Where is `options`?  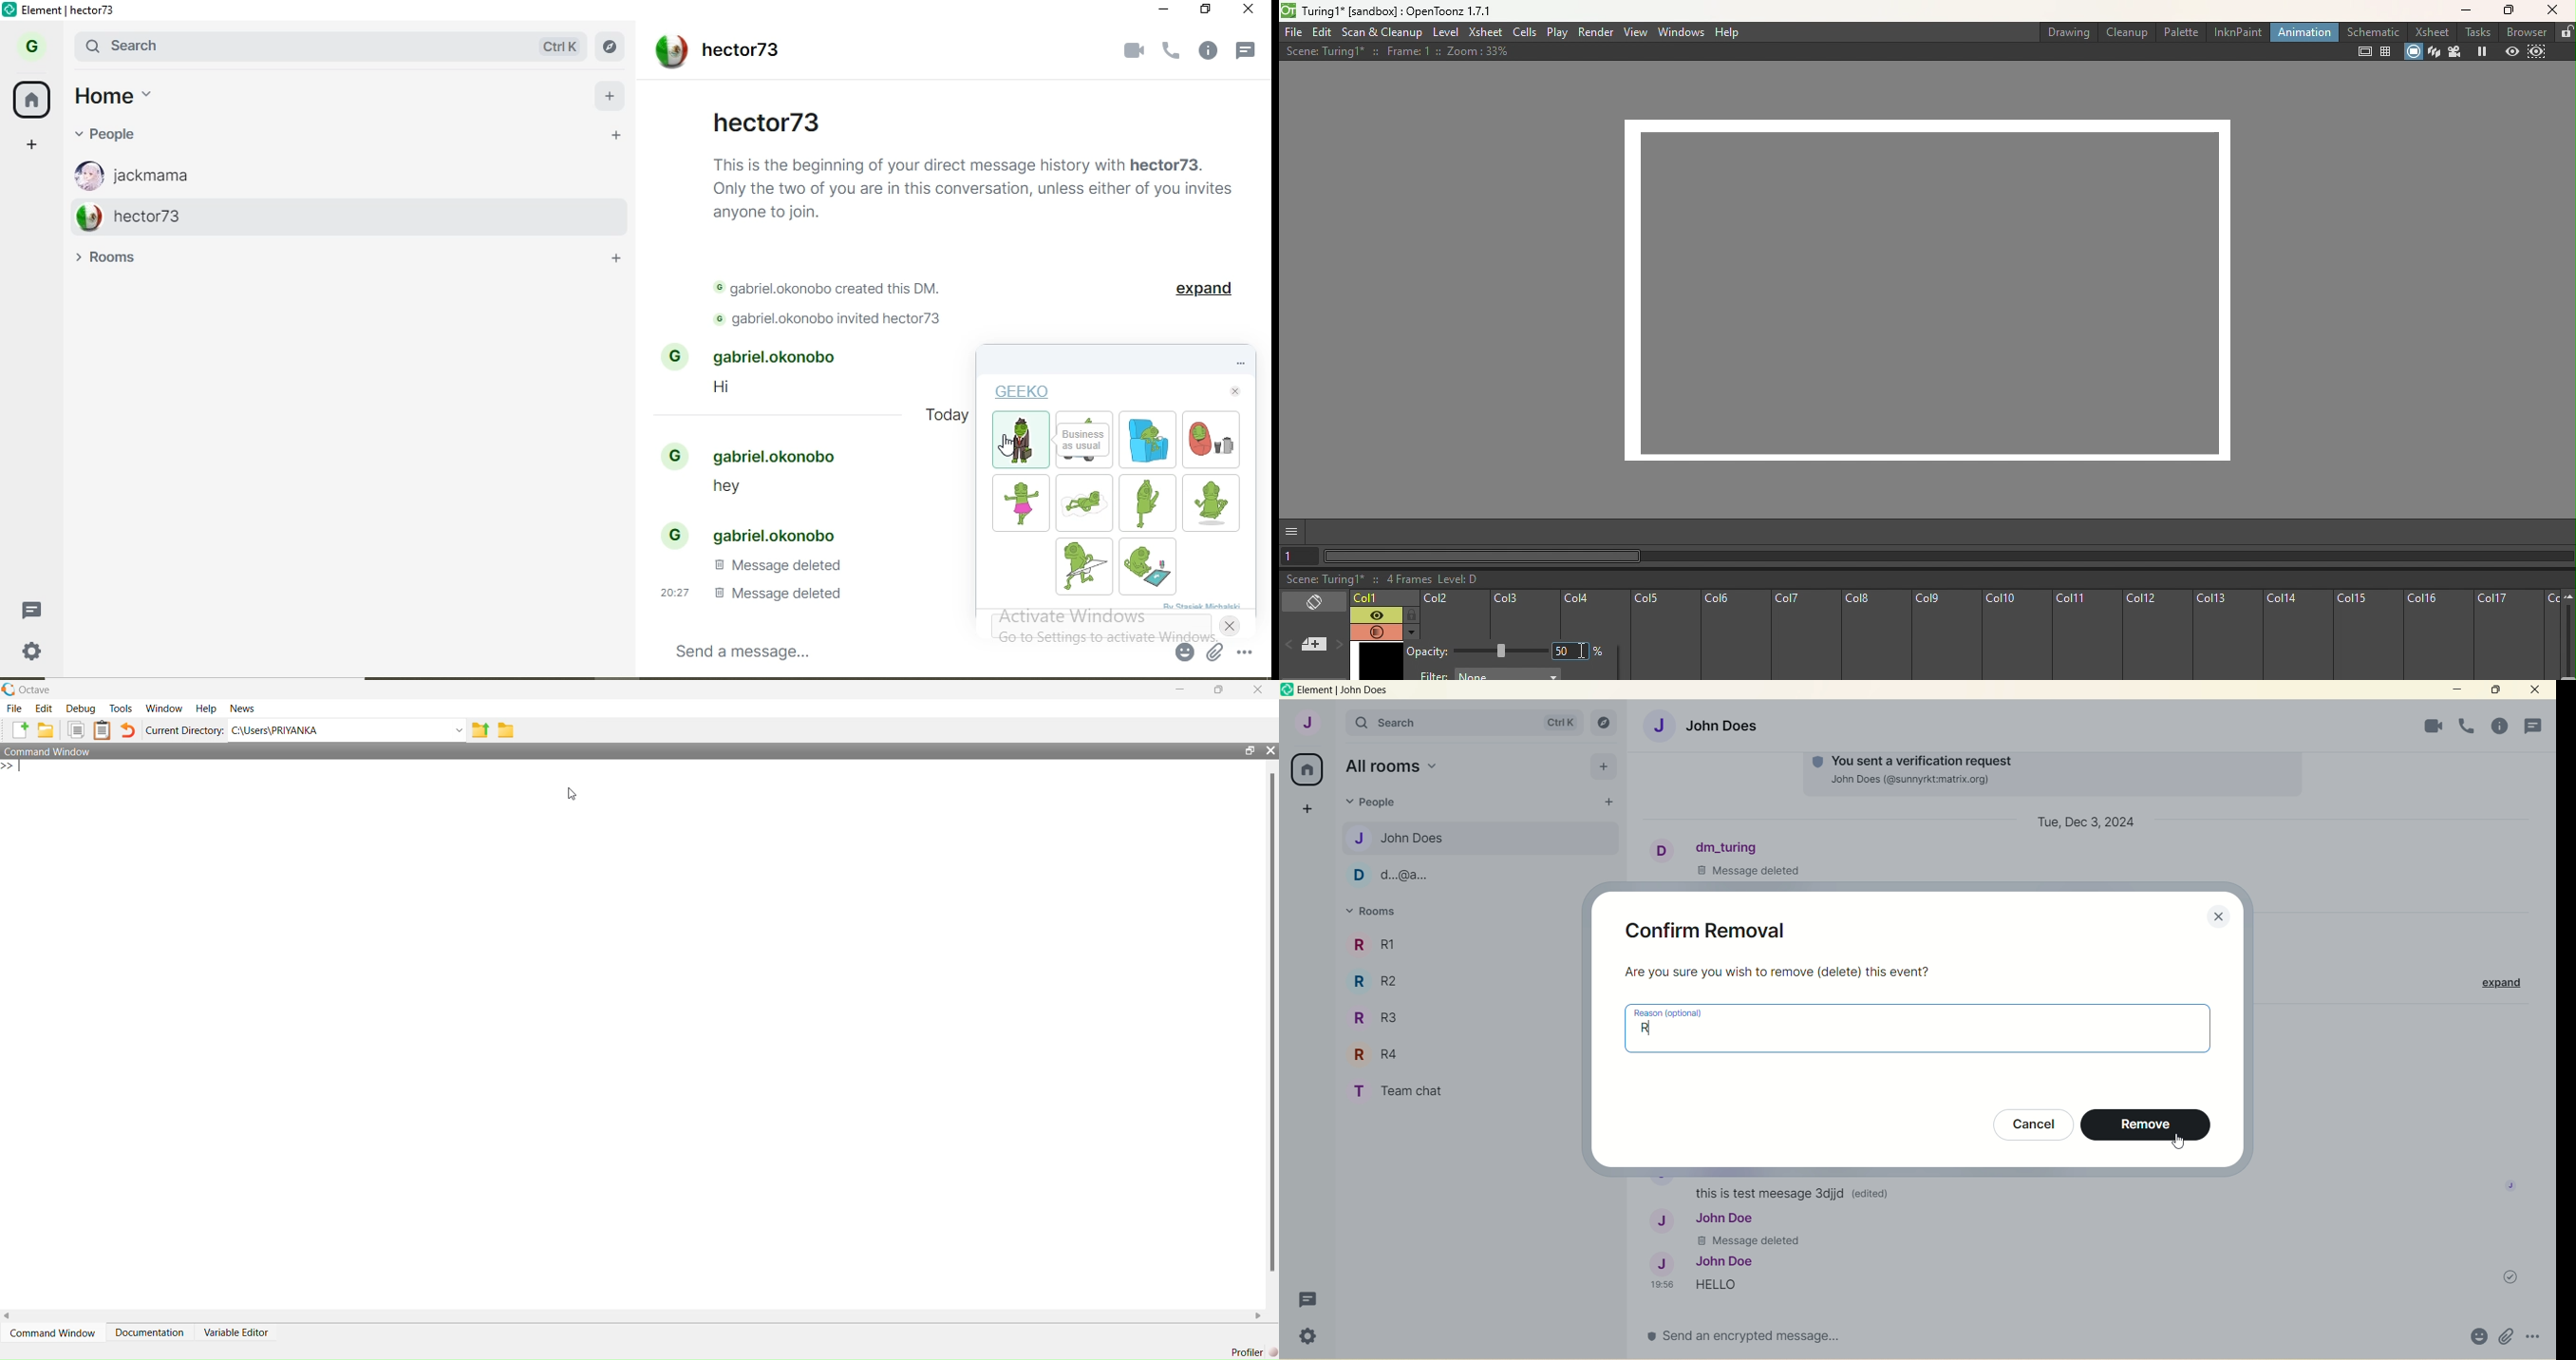 options is located at coordinates (2534, 1335).